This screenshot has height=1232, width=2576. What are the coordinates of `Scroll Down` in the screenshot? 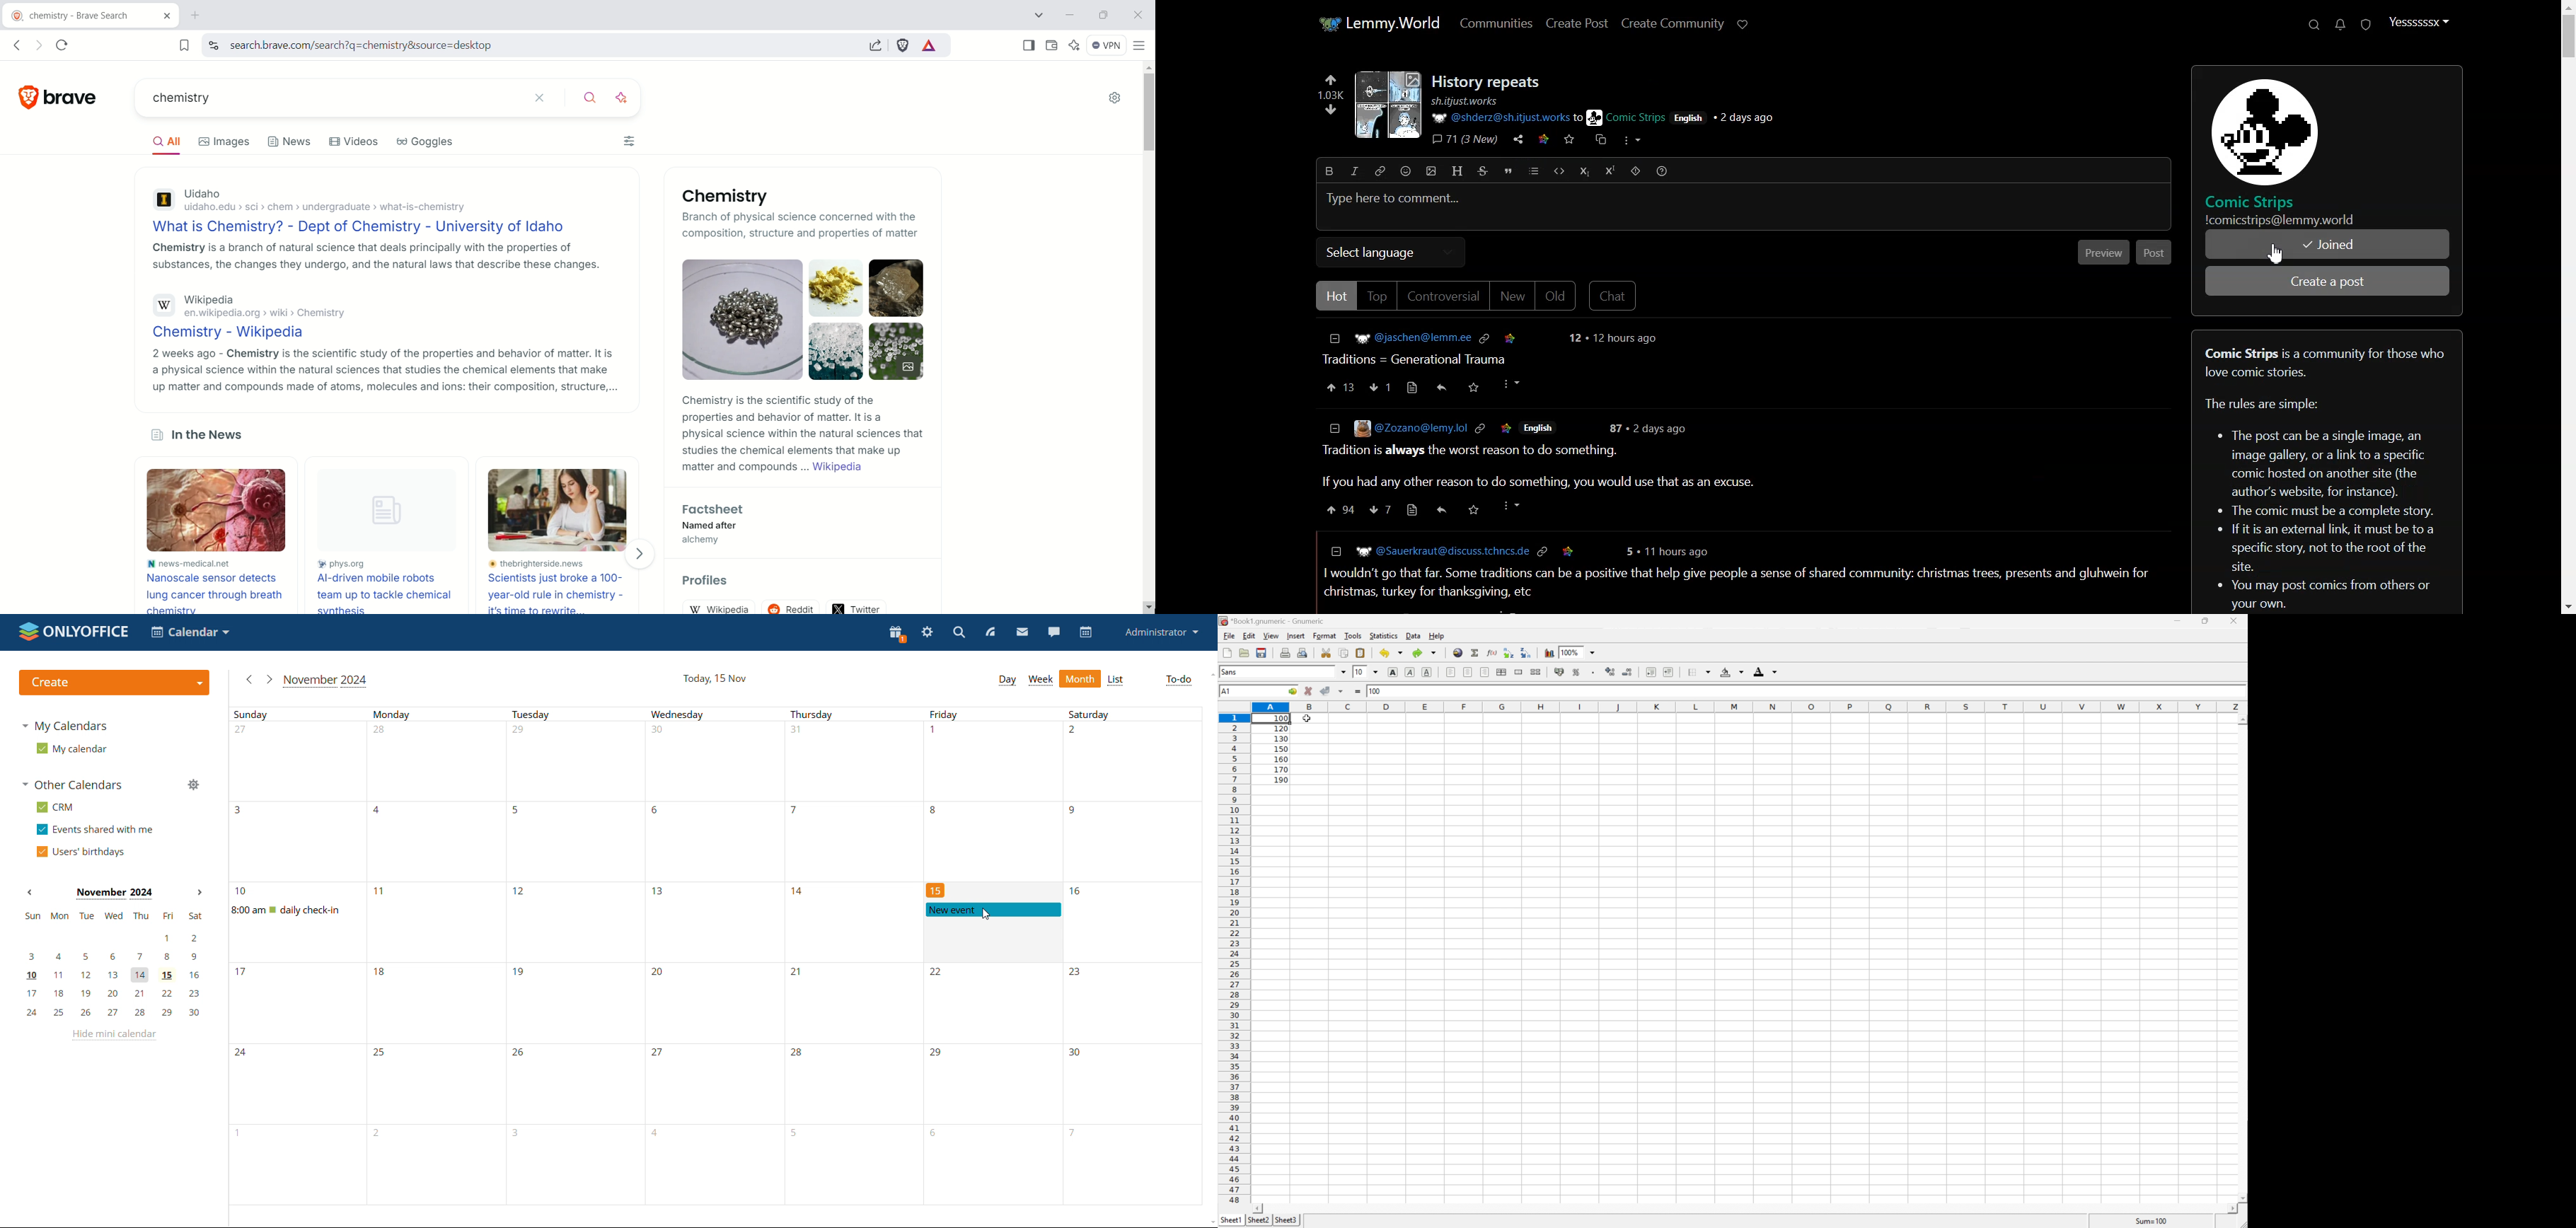 It's located at (2241, 1197).